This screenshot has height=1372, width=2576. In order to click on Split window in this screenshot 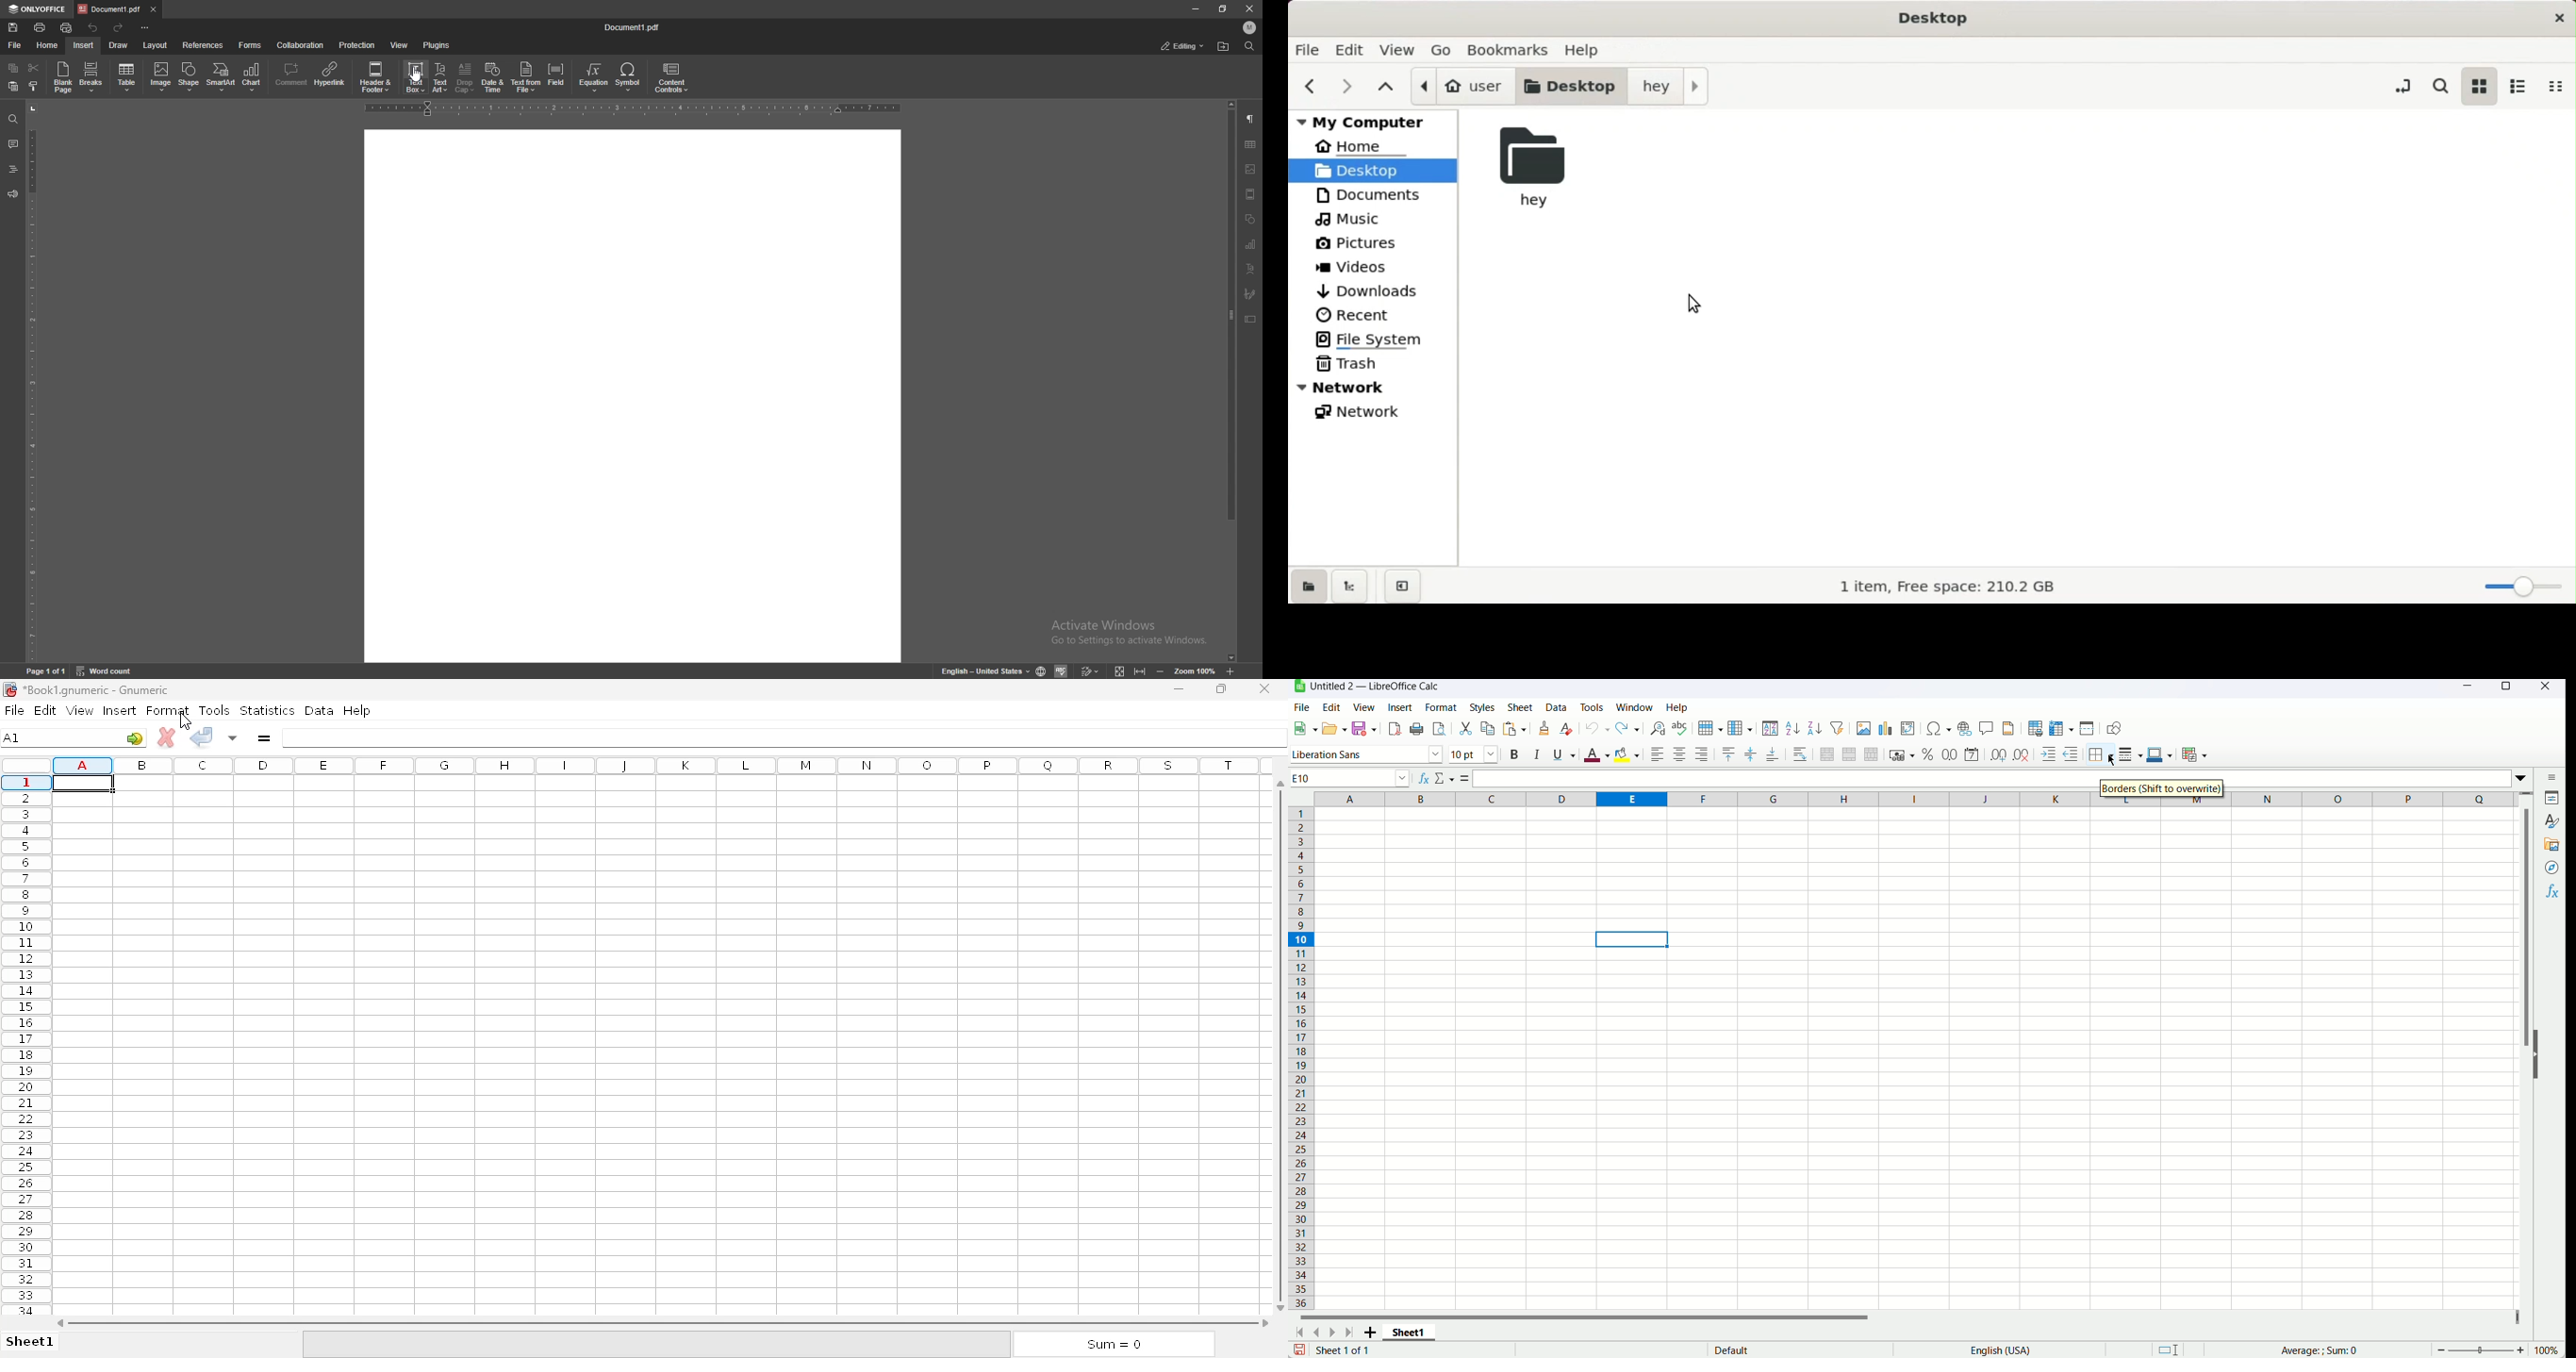, I will do `click(2089, 728)`.